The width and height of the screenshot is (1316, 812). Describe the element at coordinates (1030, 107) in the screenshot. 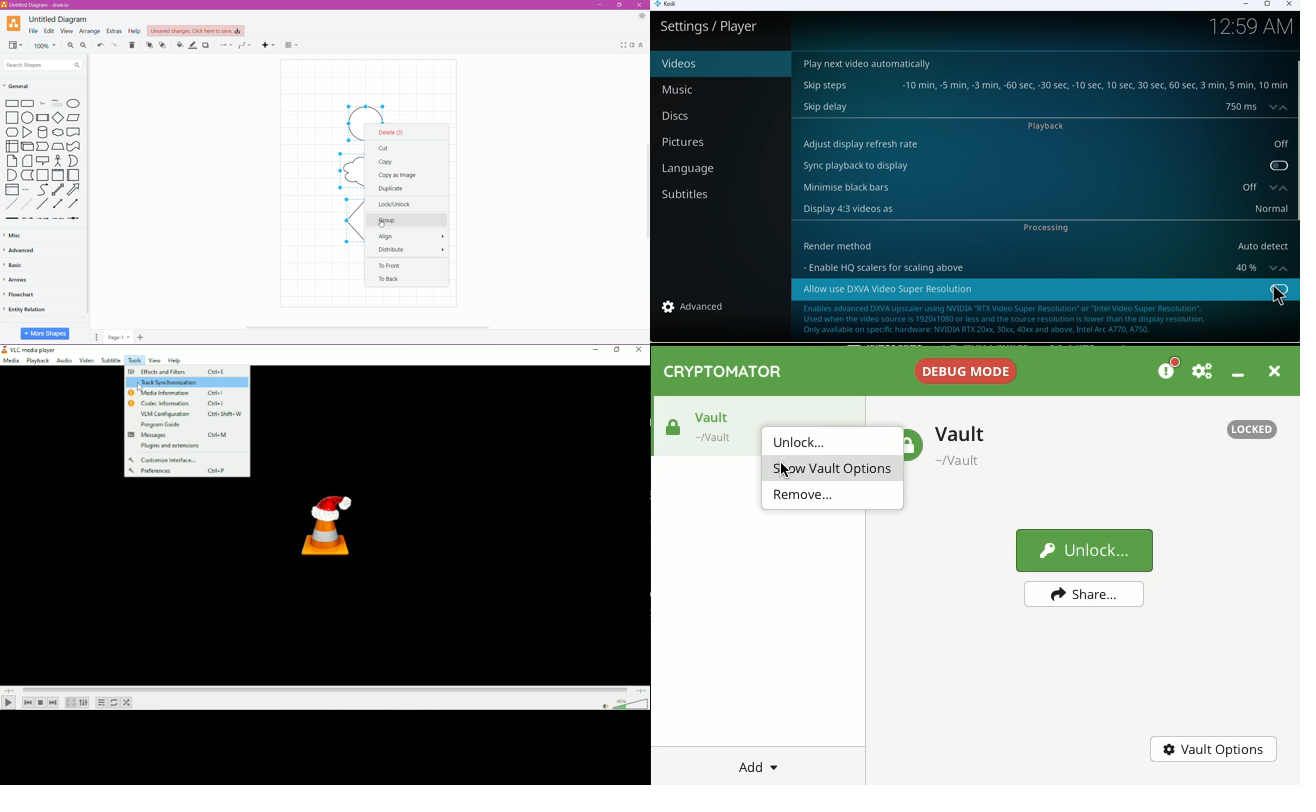

I see `Skip delay` at that location.